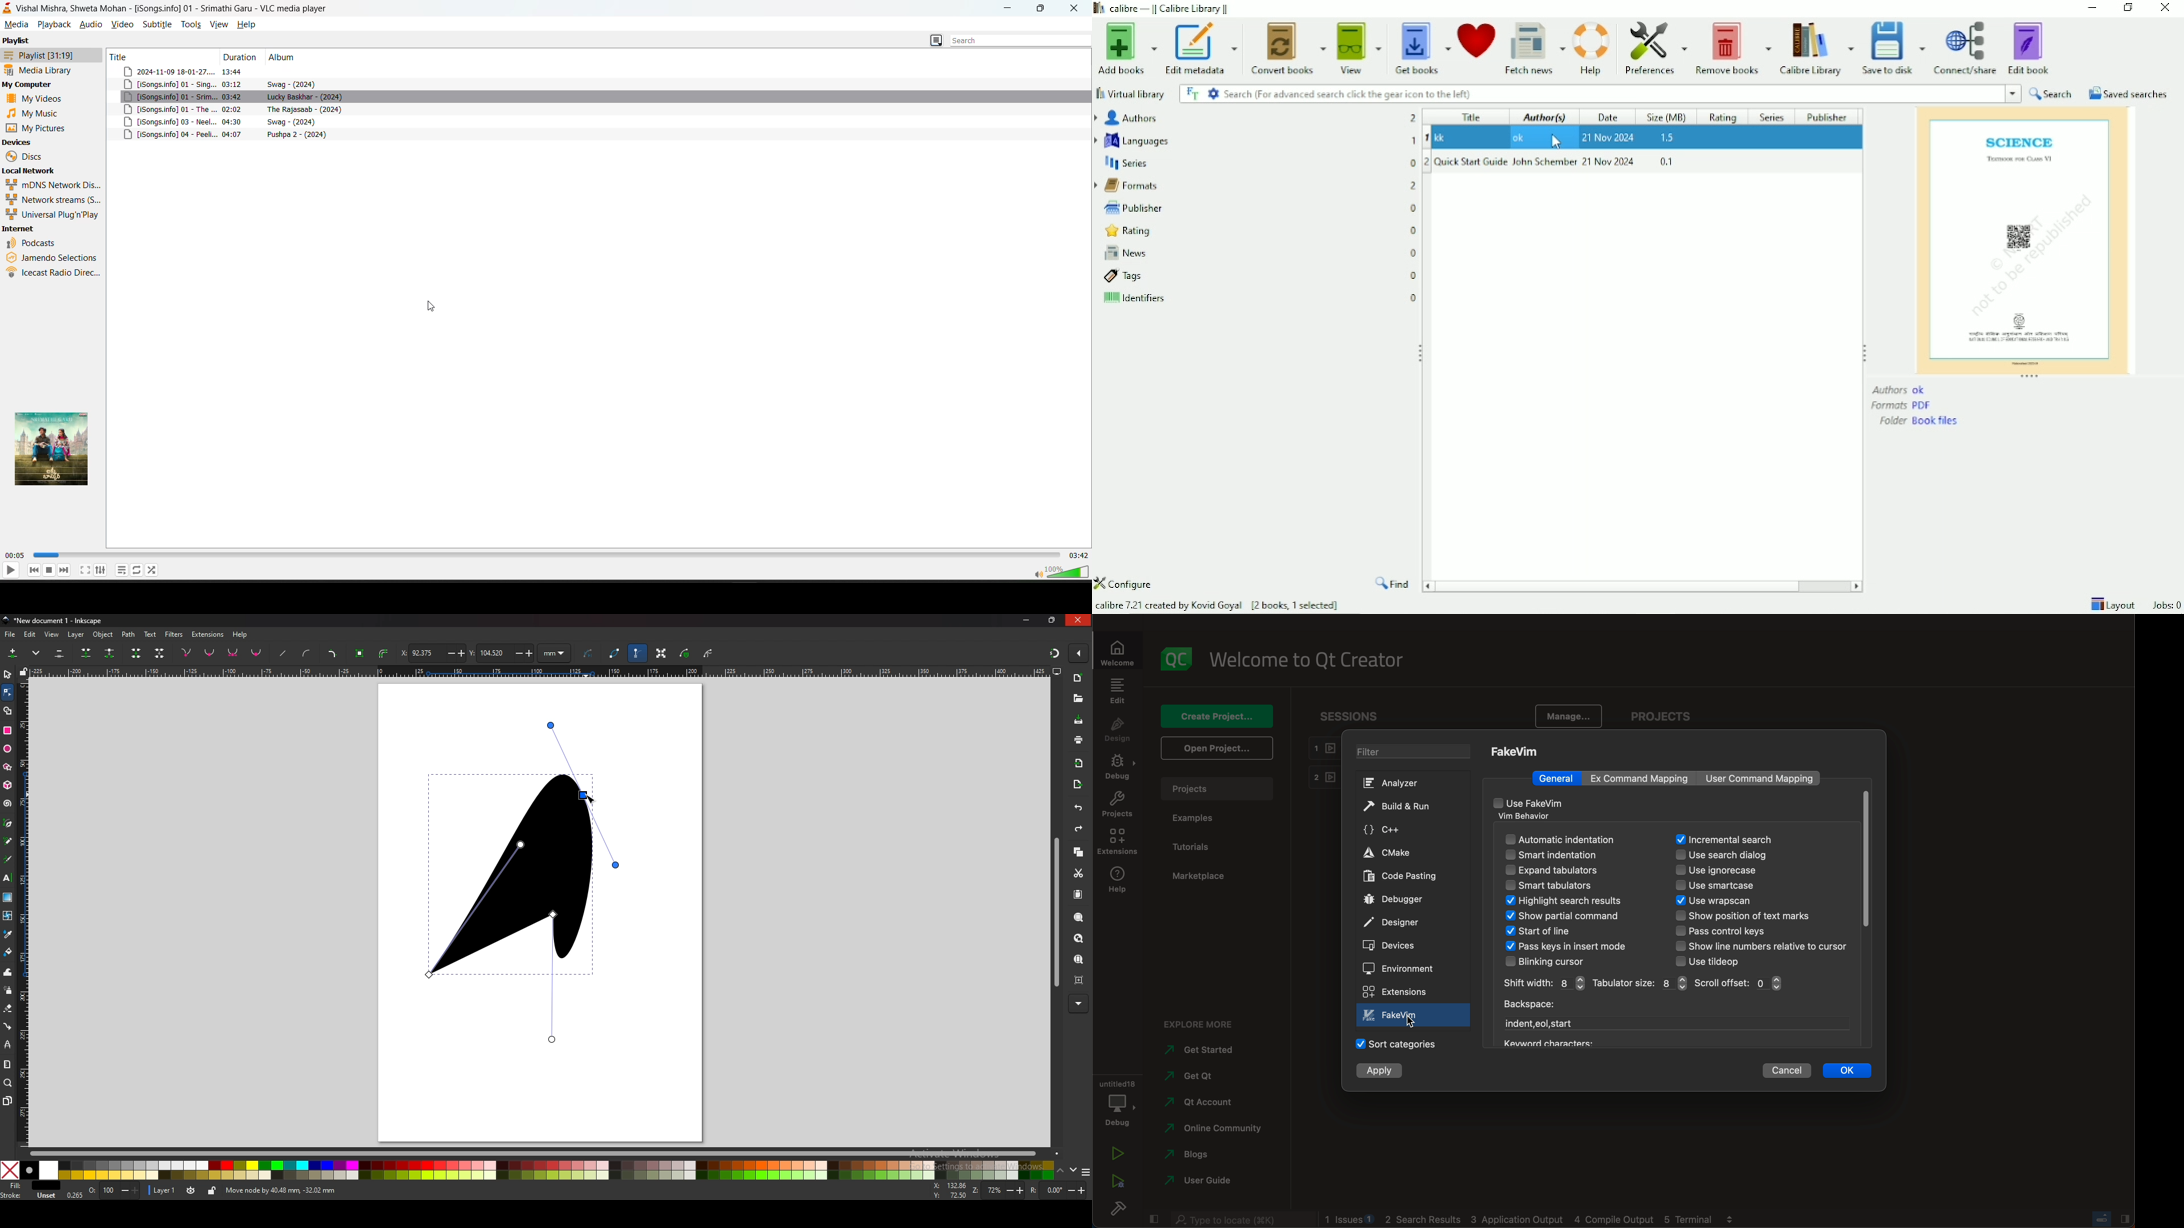 Image resolution: width=2184 pixels, height=1232 pixels. Describe the element at coordinates (284, 653) in the screenshot. I see `straighten lines` at that location.